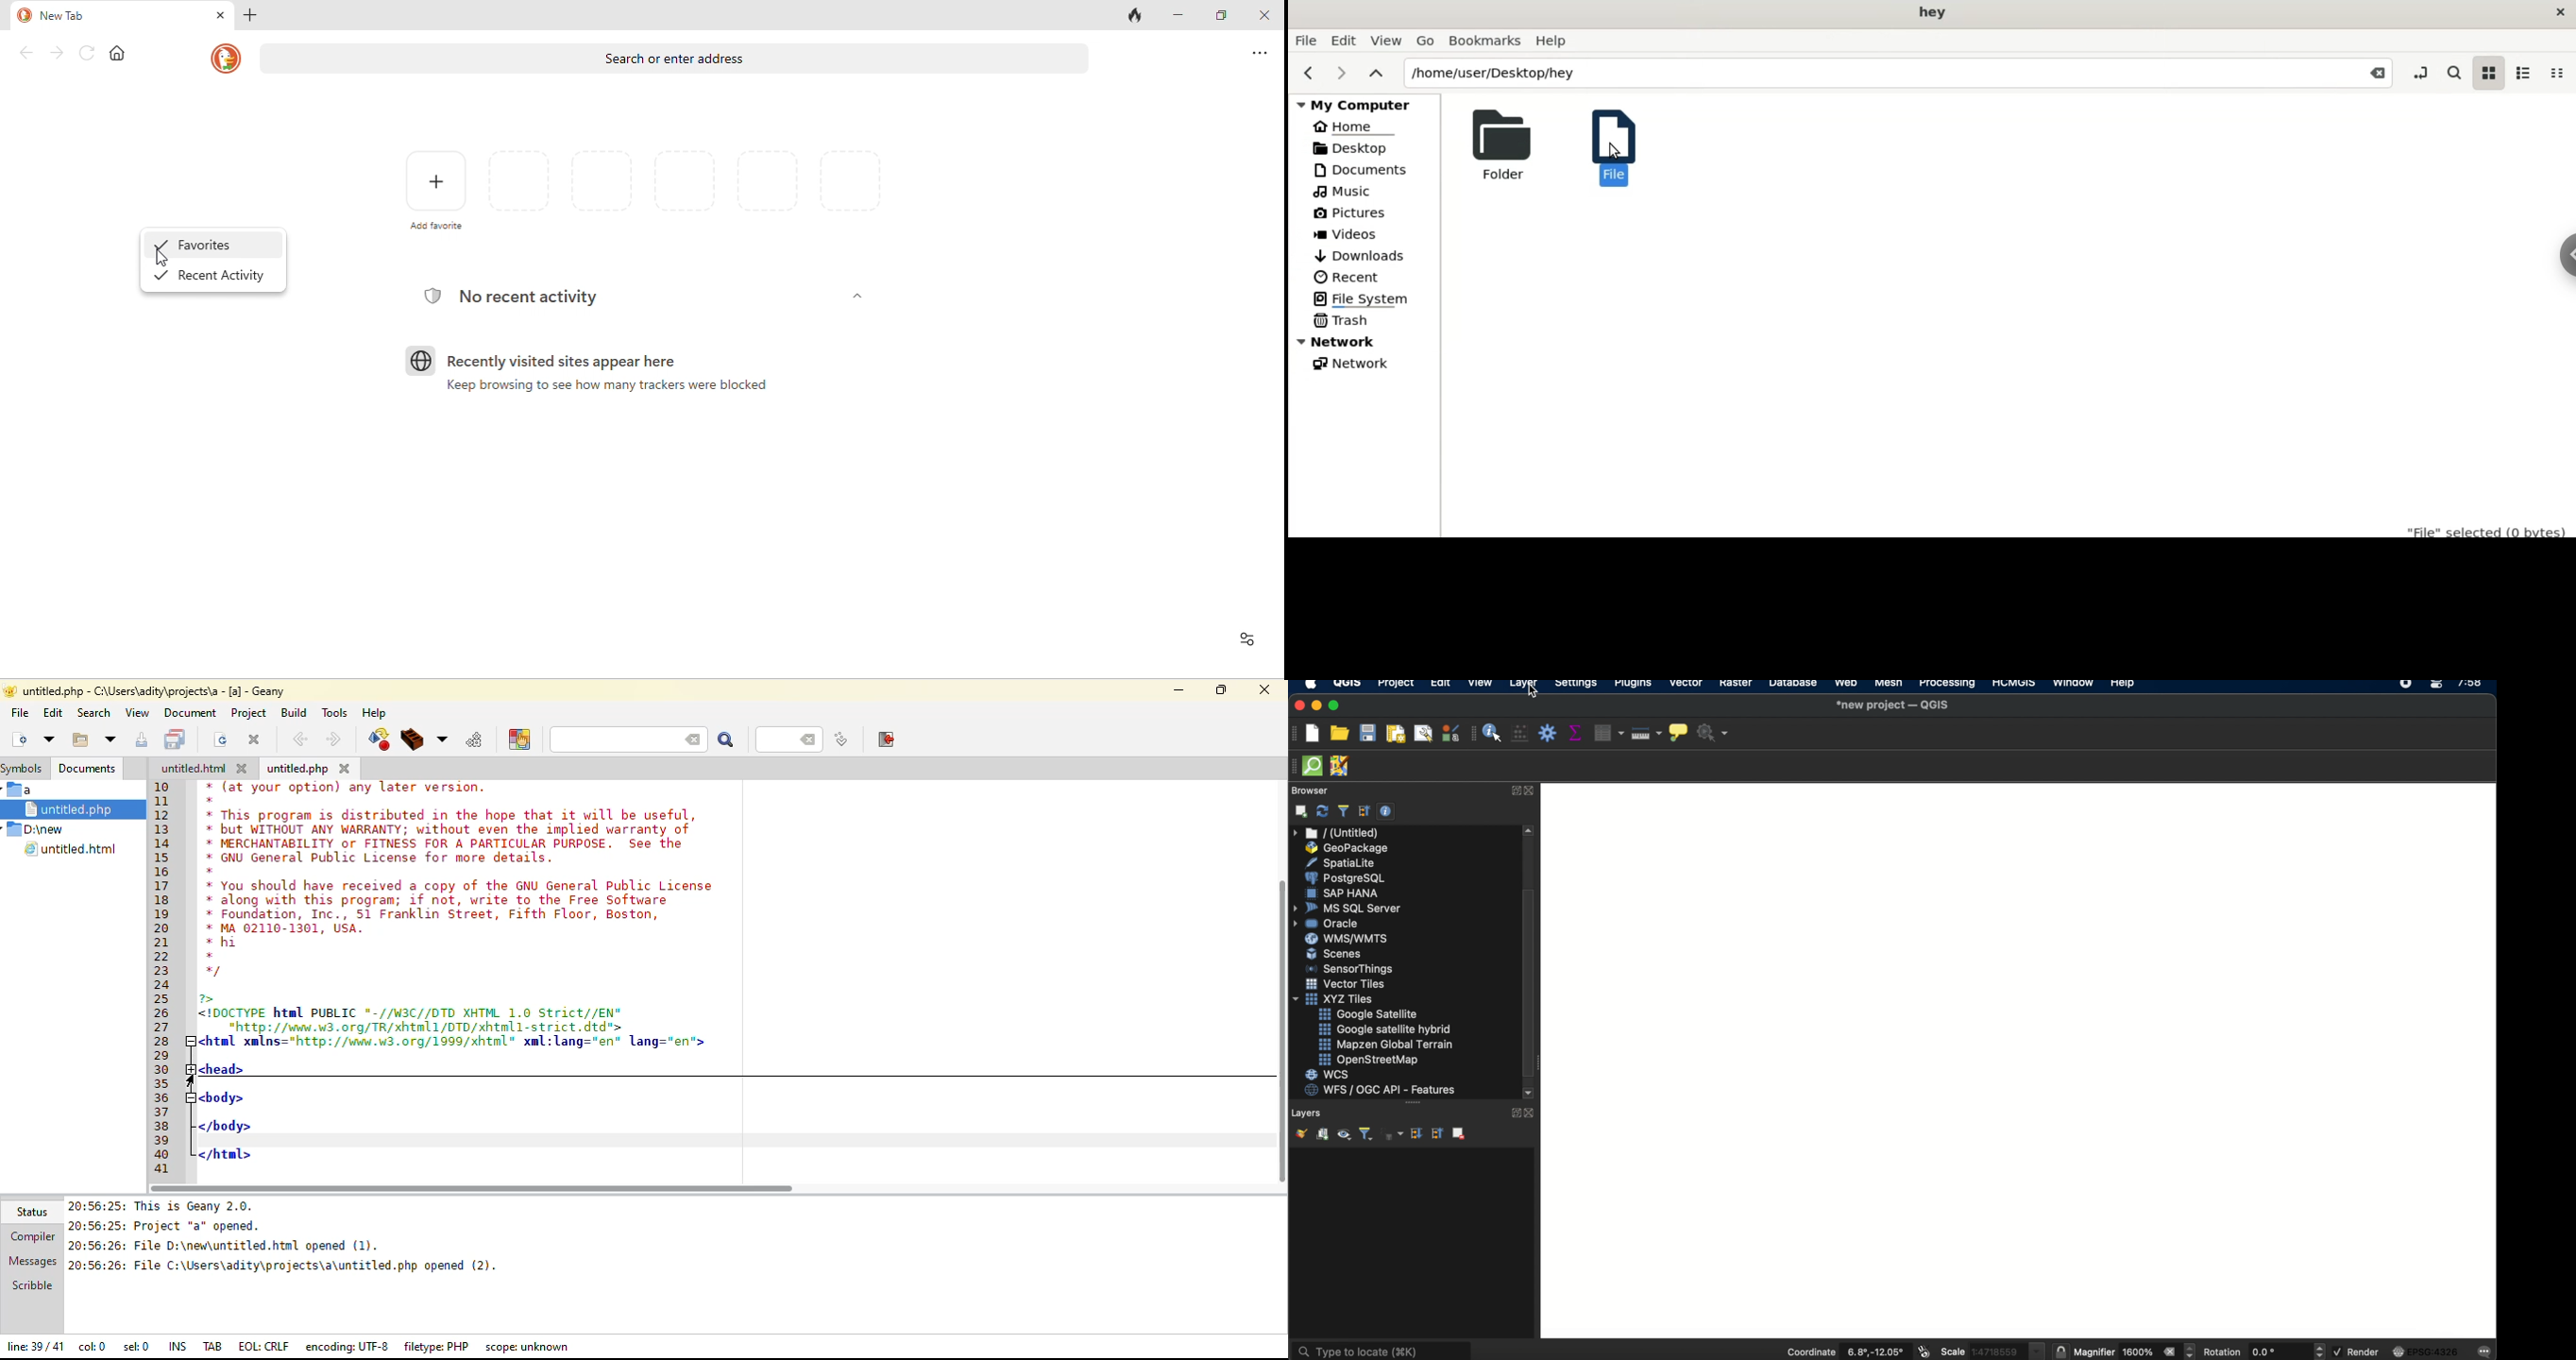 The height and width of the screenshot is (1372, 2576). Describe the element at coordinates (192, 1042) in the screenshot. I see `collapse` at that location.